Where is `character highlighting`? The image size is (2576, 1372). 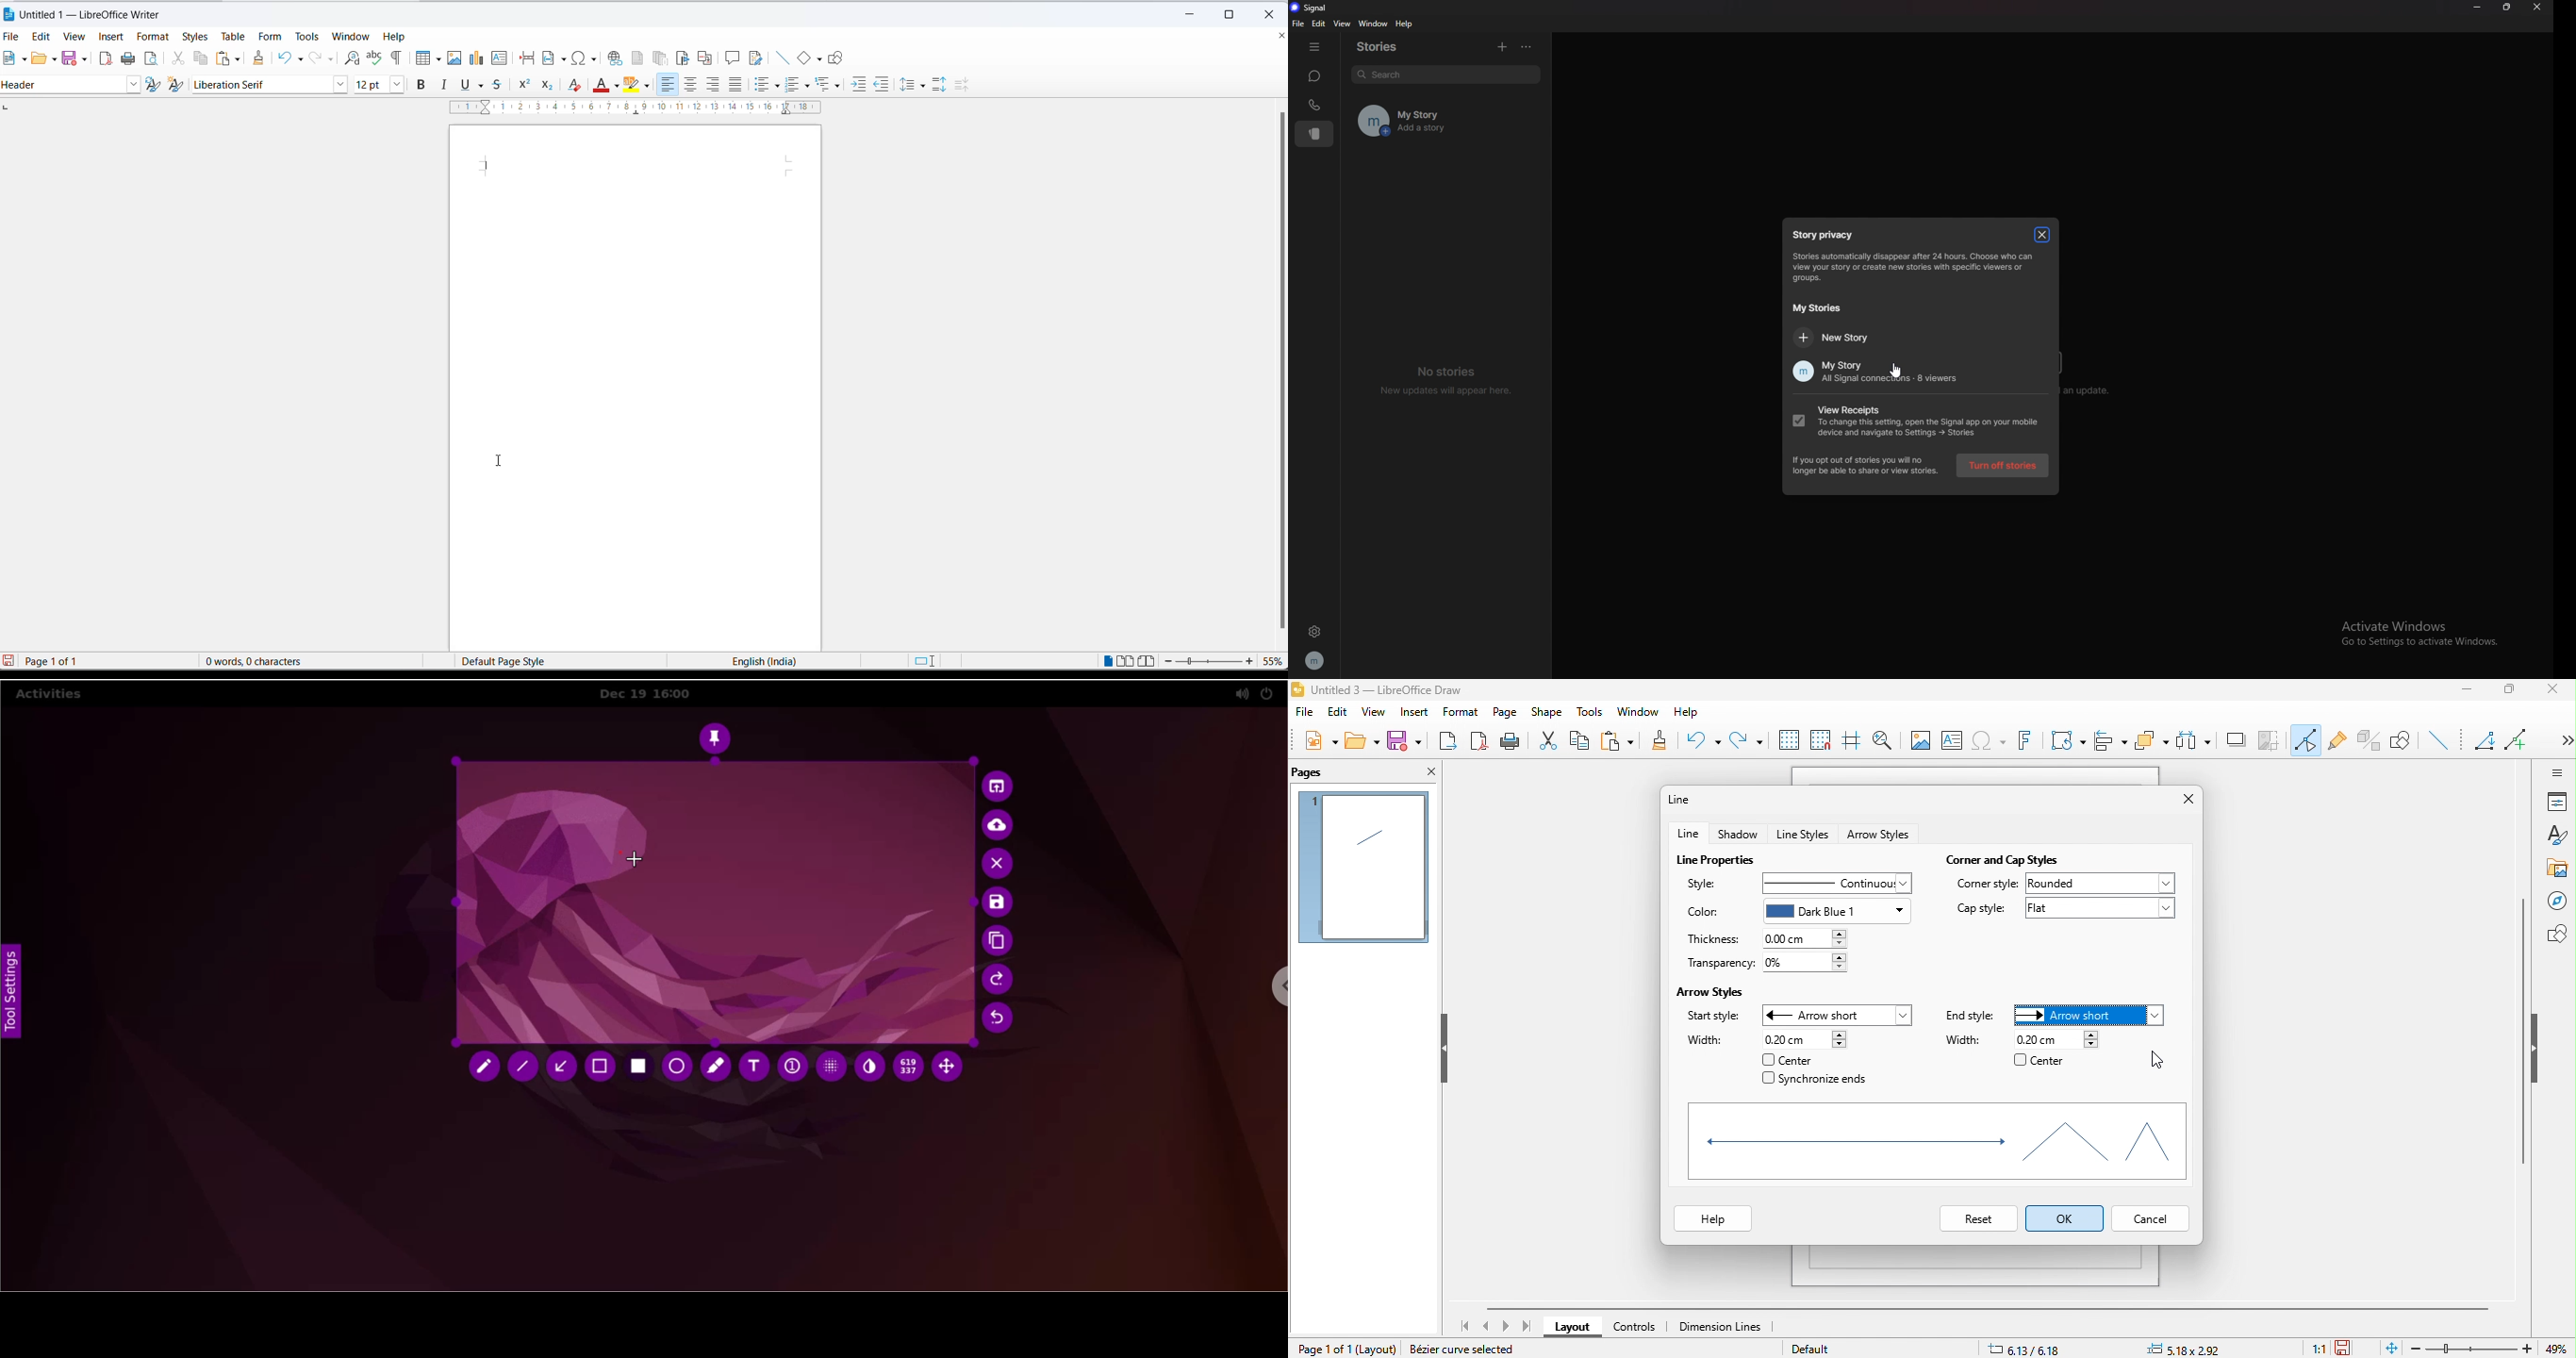
character highlighting is located at coordinates (634, 84).